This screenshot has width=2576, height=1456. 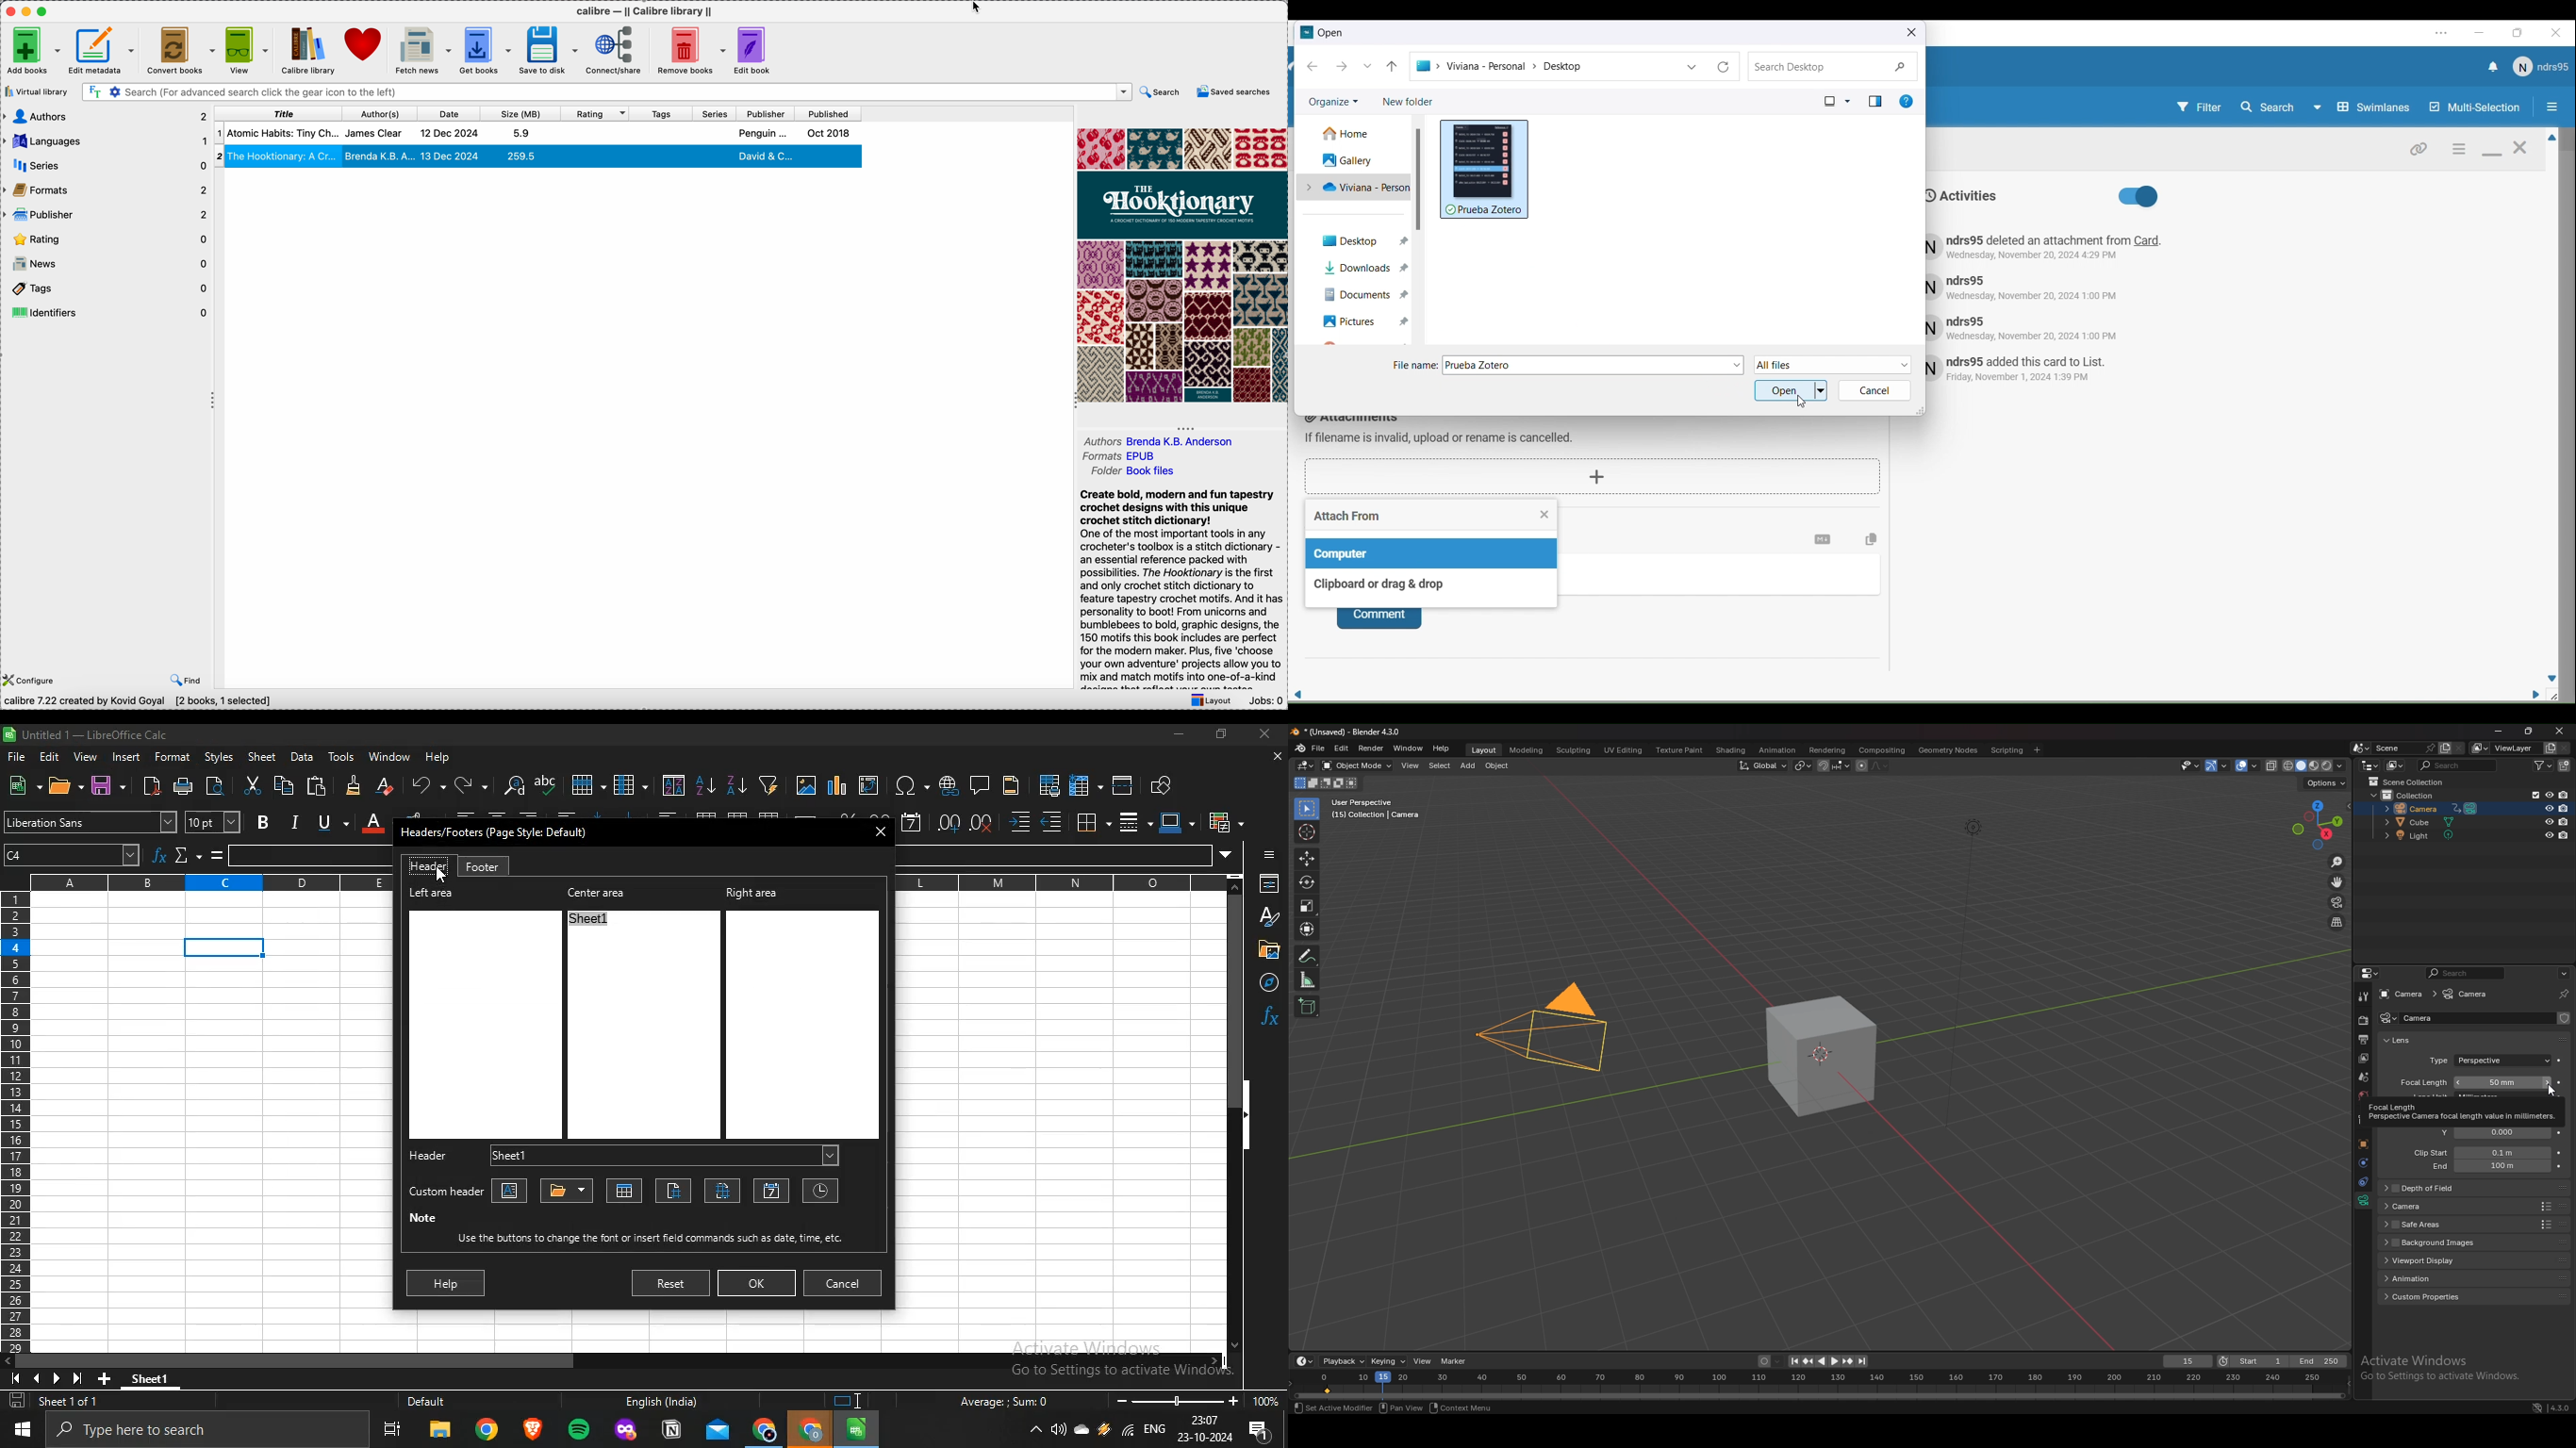 I want to click on italic, so click(x=294, y=821).